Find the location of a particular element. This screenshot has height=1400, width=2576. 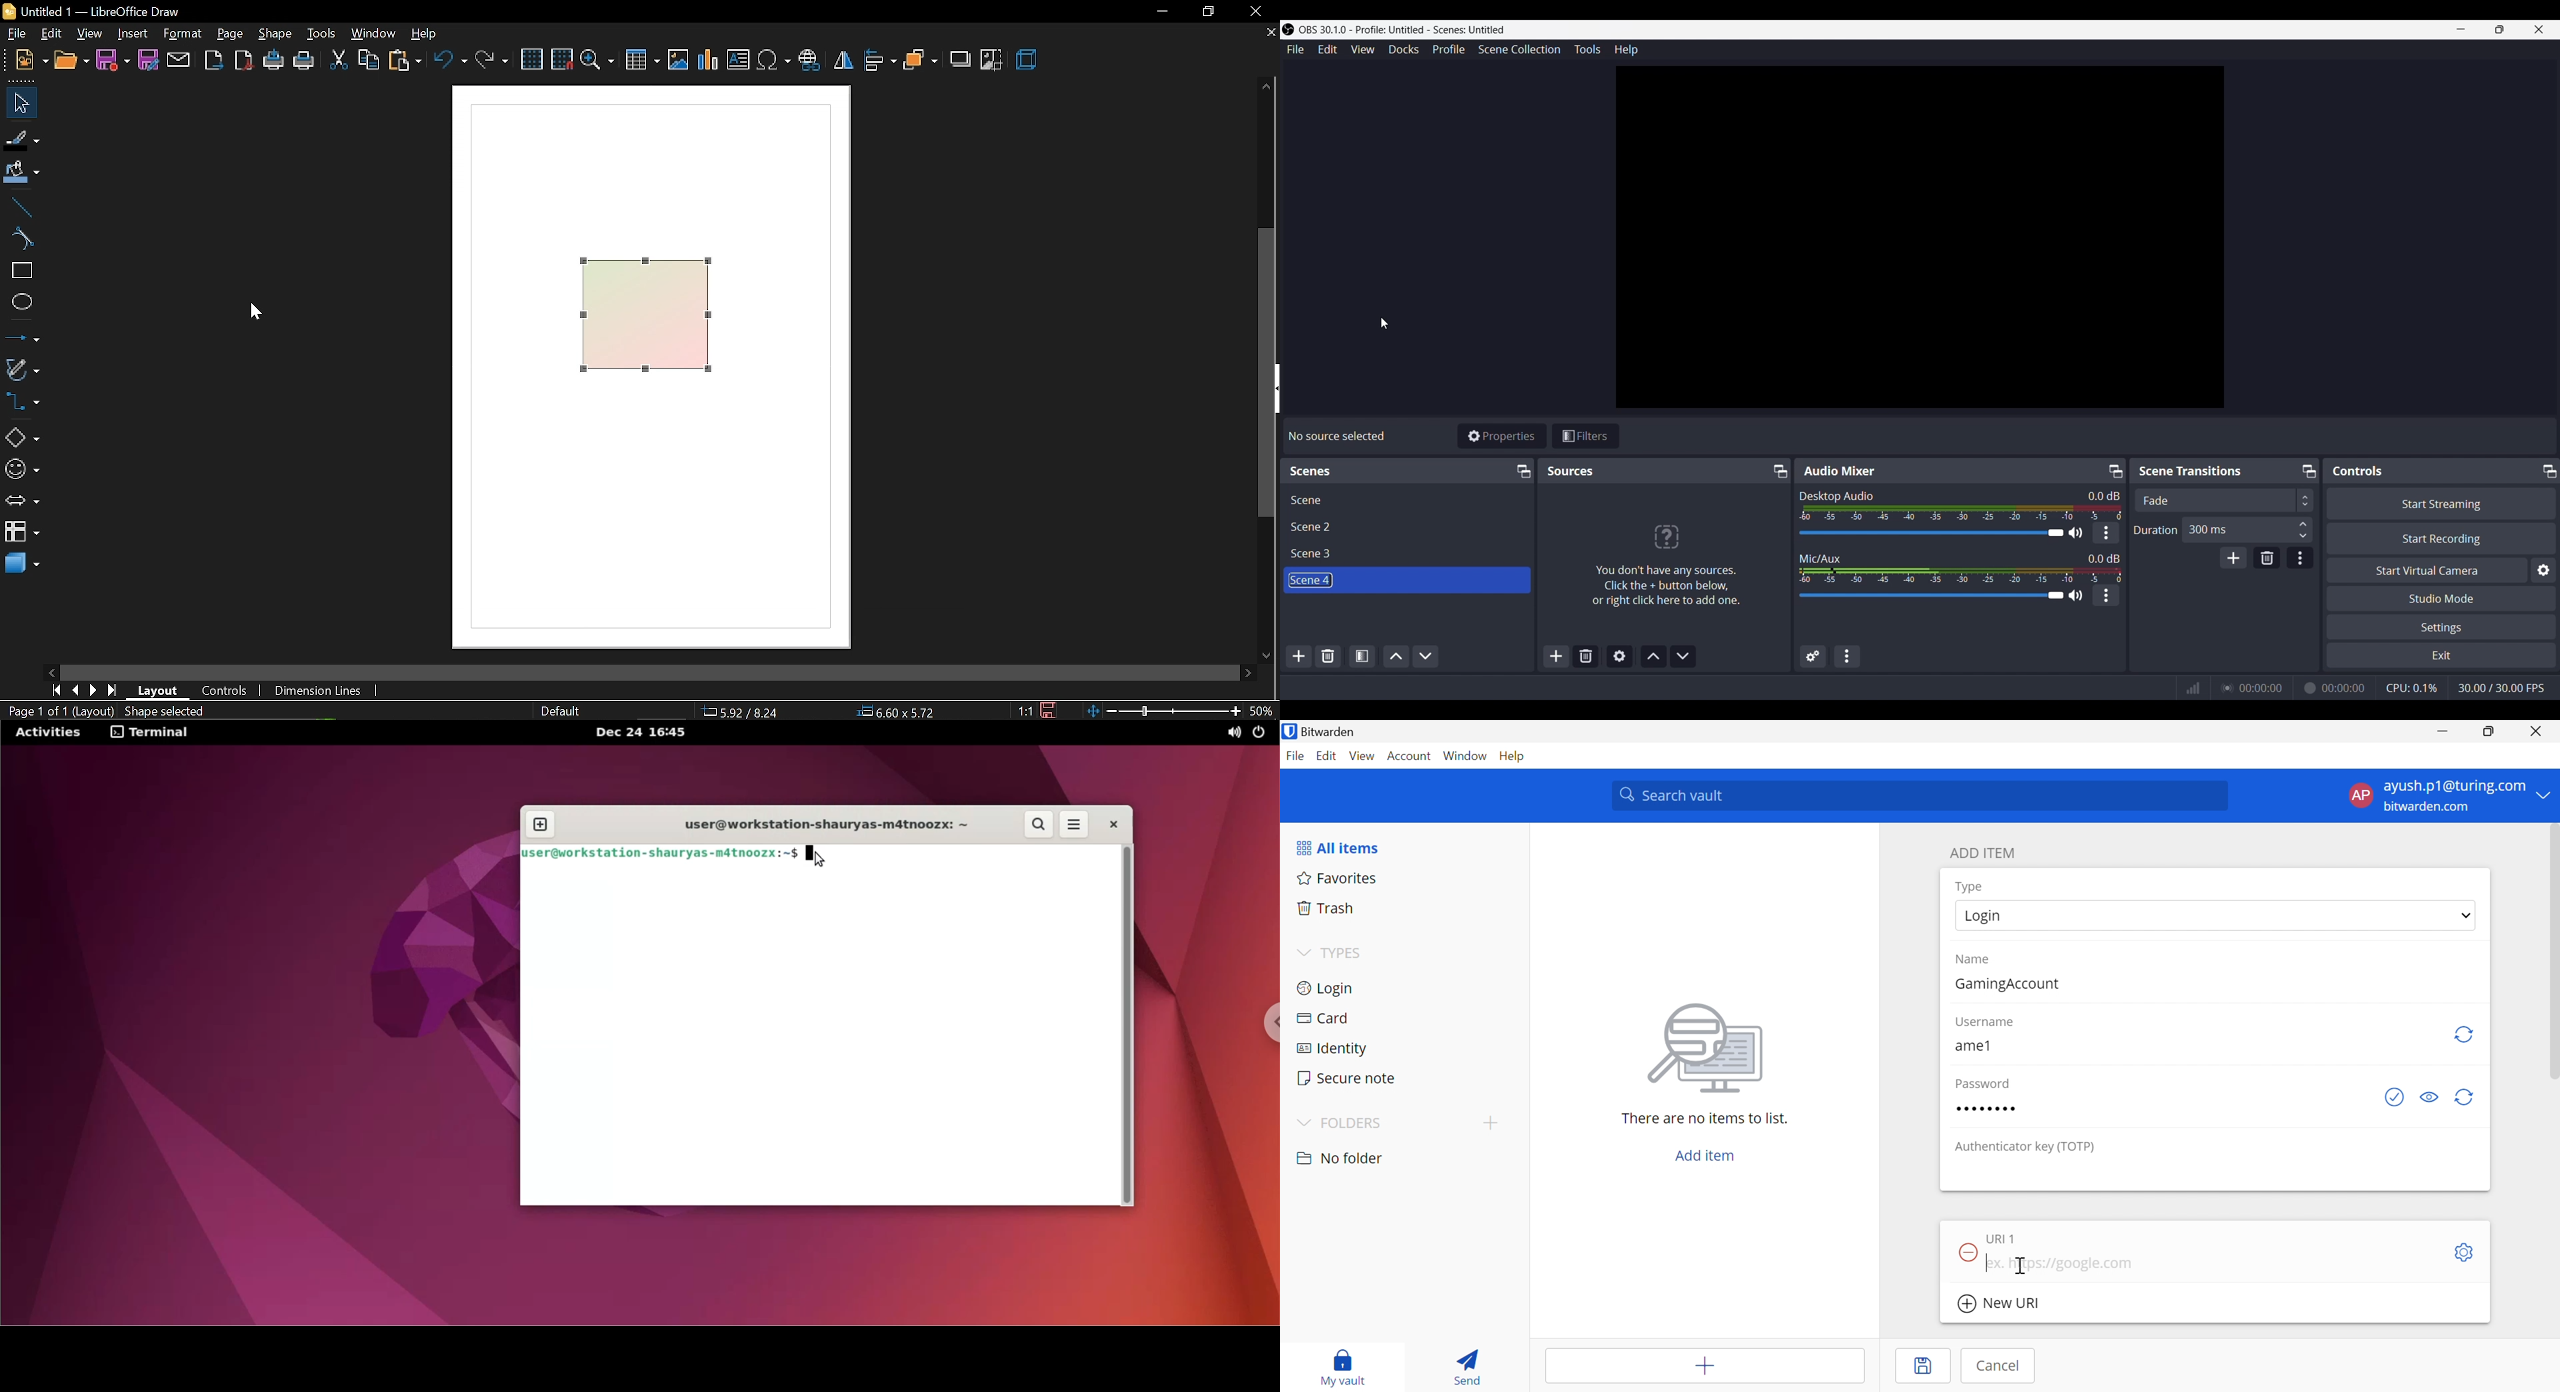

 Undock/Pop-out icon is located at coordinates (1522, 471).